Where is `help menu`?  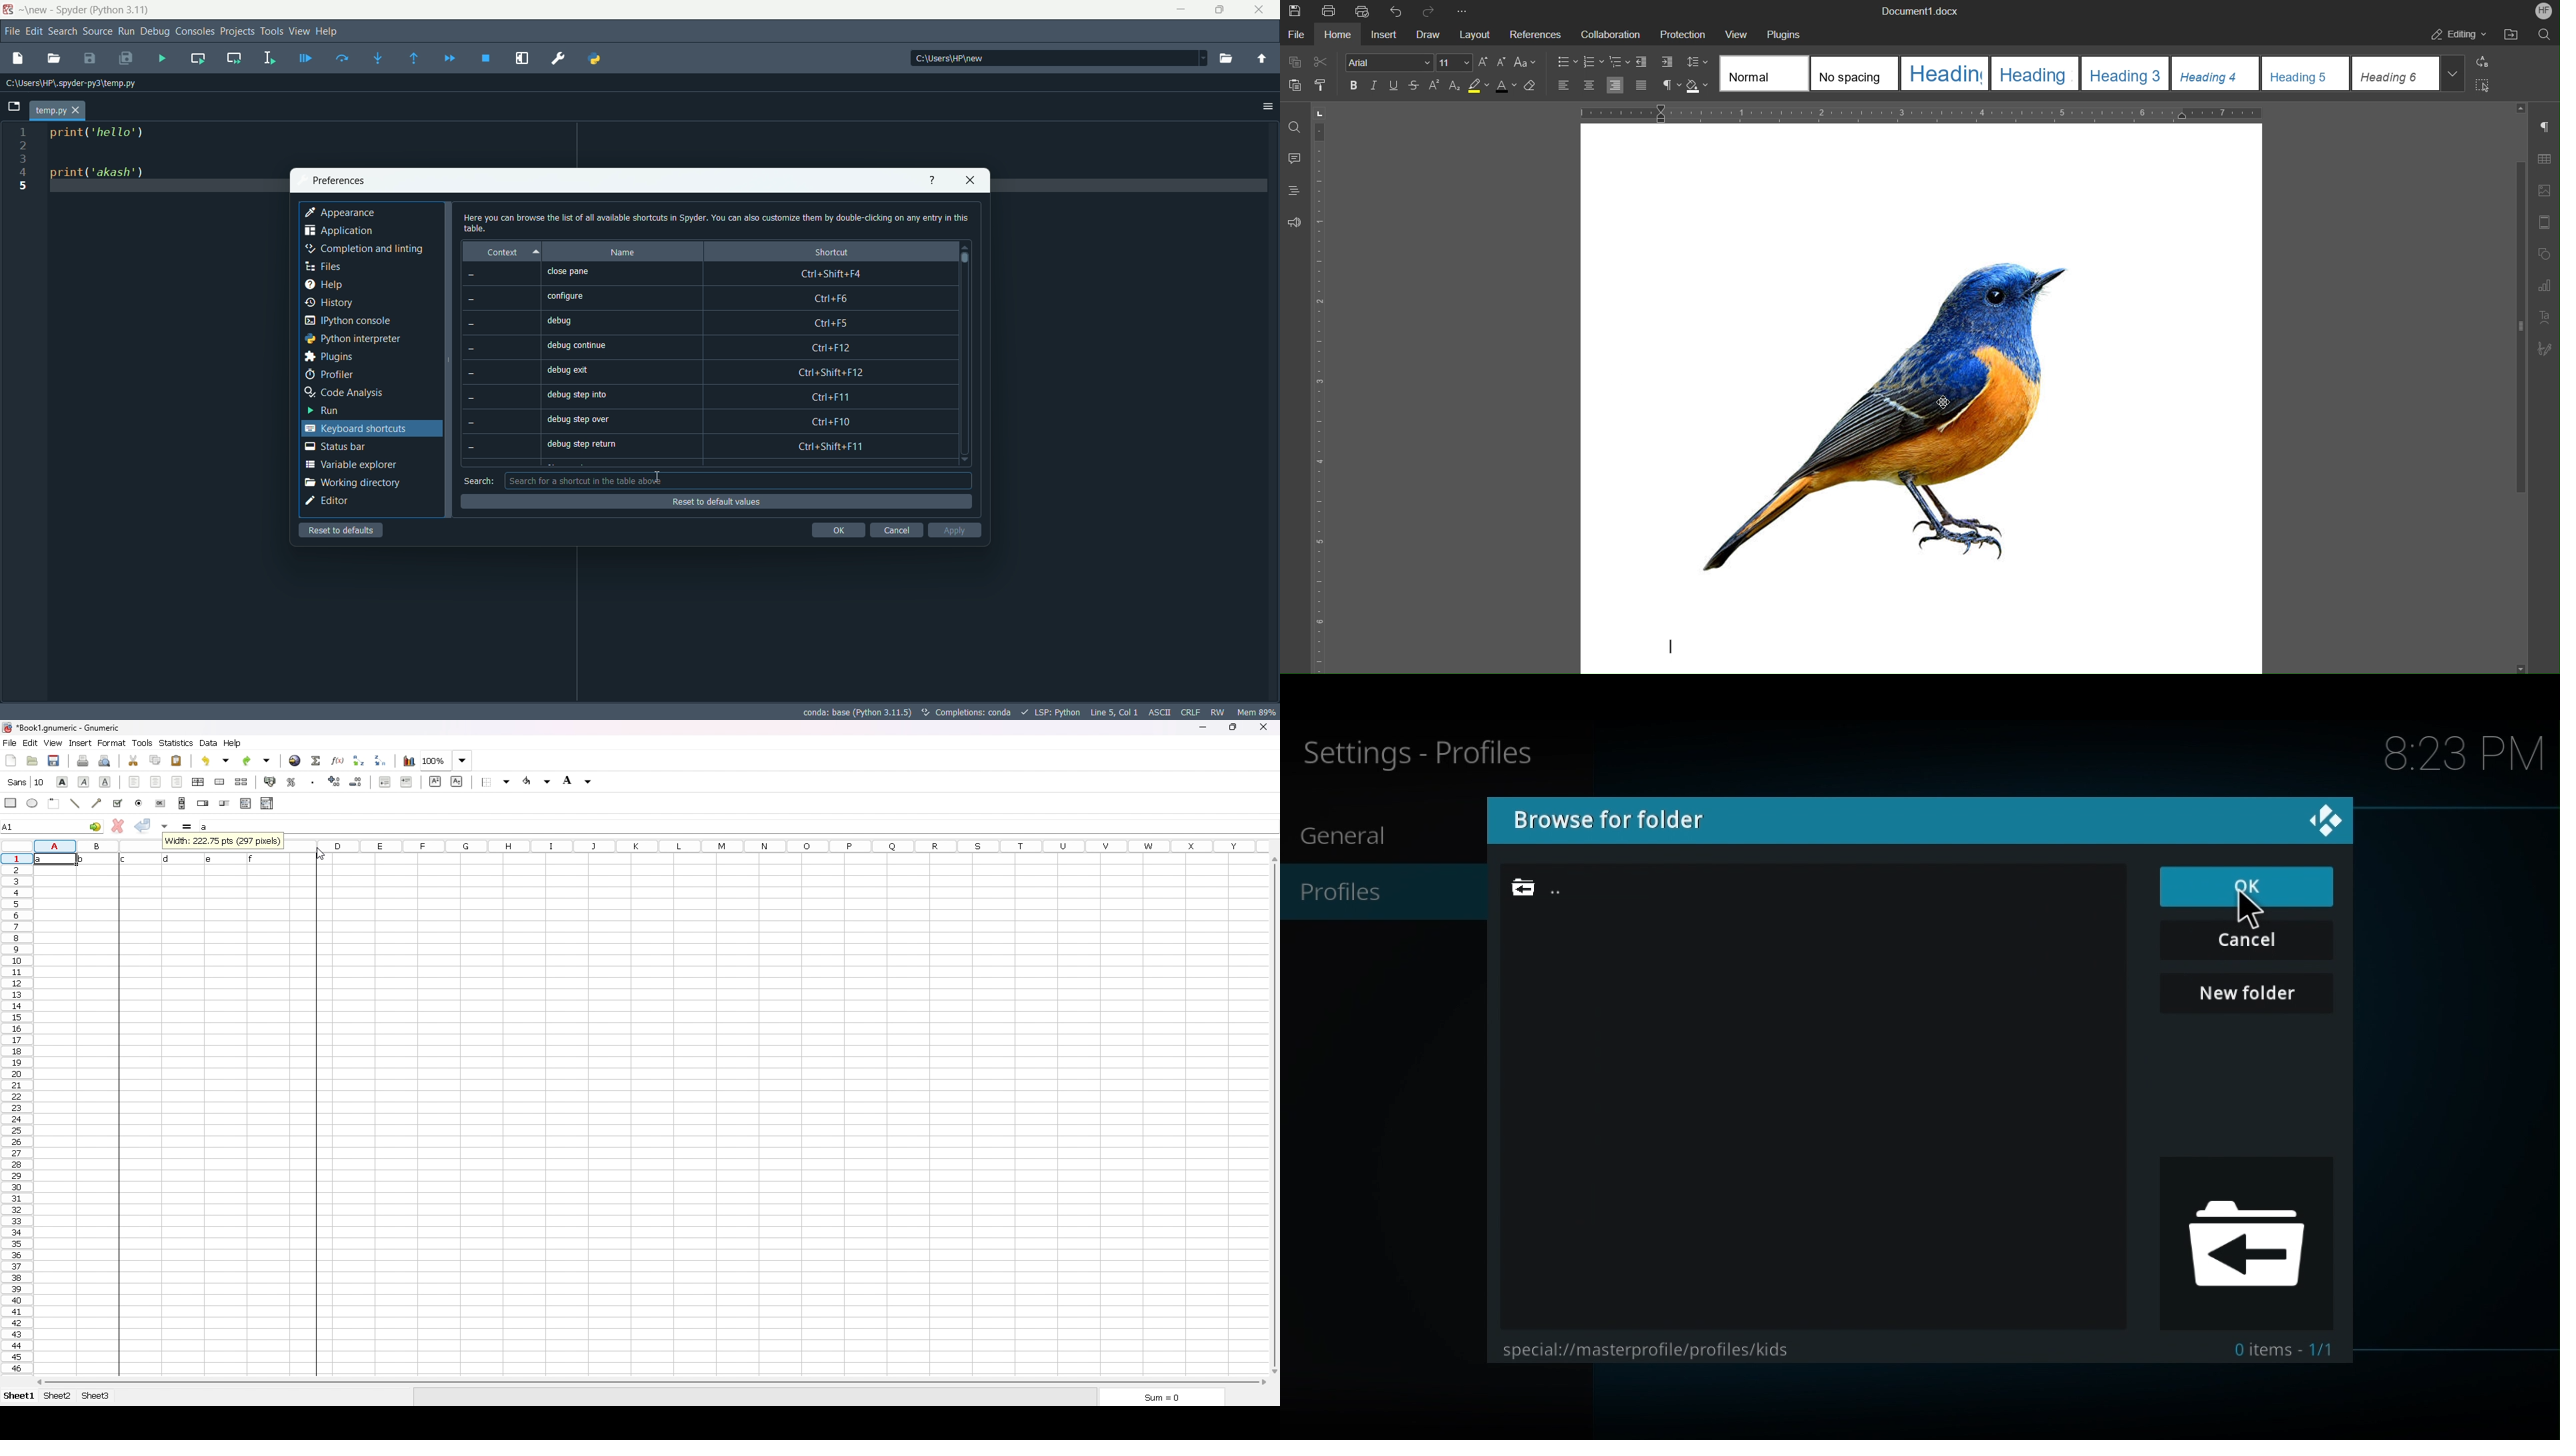 help menu is located at coordinates (330, 33).